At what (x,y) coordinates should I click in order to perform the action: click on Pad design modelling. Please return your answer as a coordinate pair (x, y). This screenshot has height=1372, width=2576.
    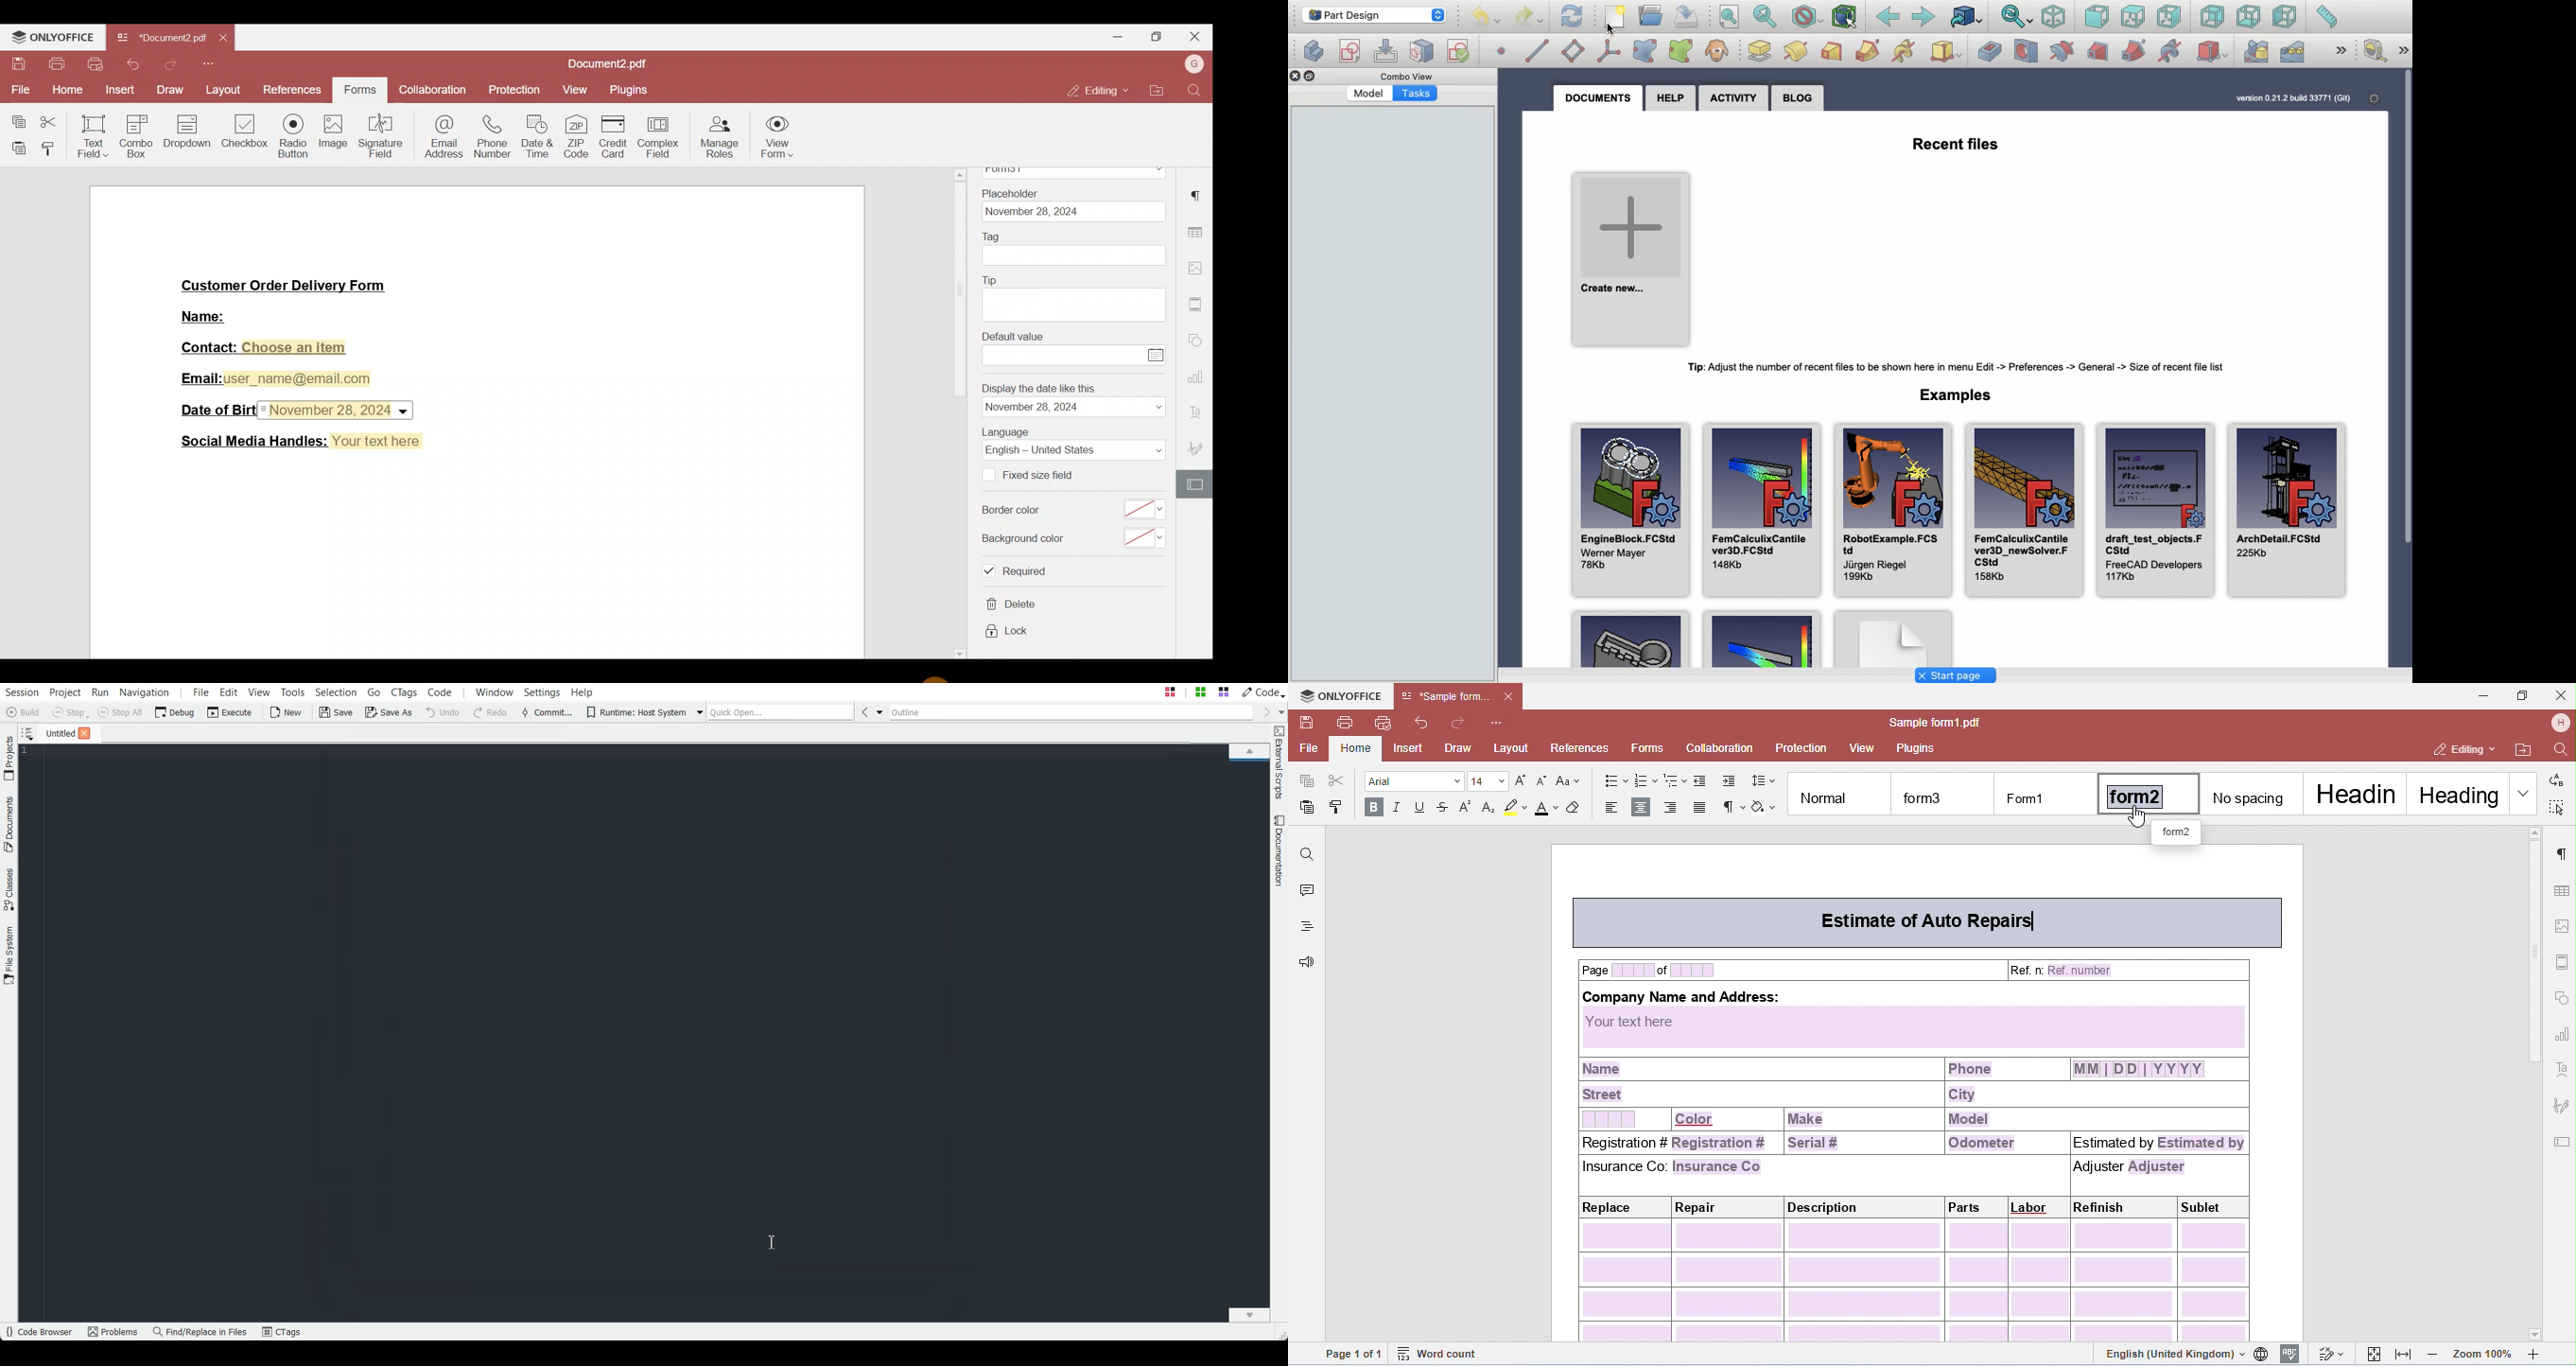
    Looking at the image, I should click on (1797, 53).